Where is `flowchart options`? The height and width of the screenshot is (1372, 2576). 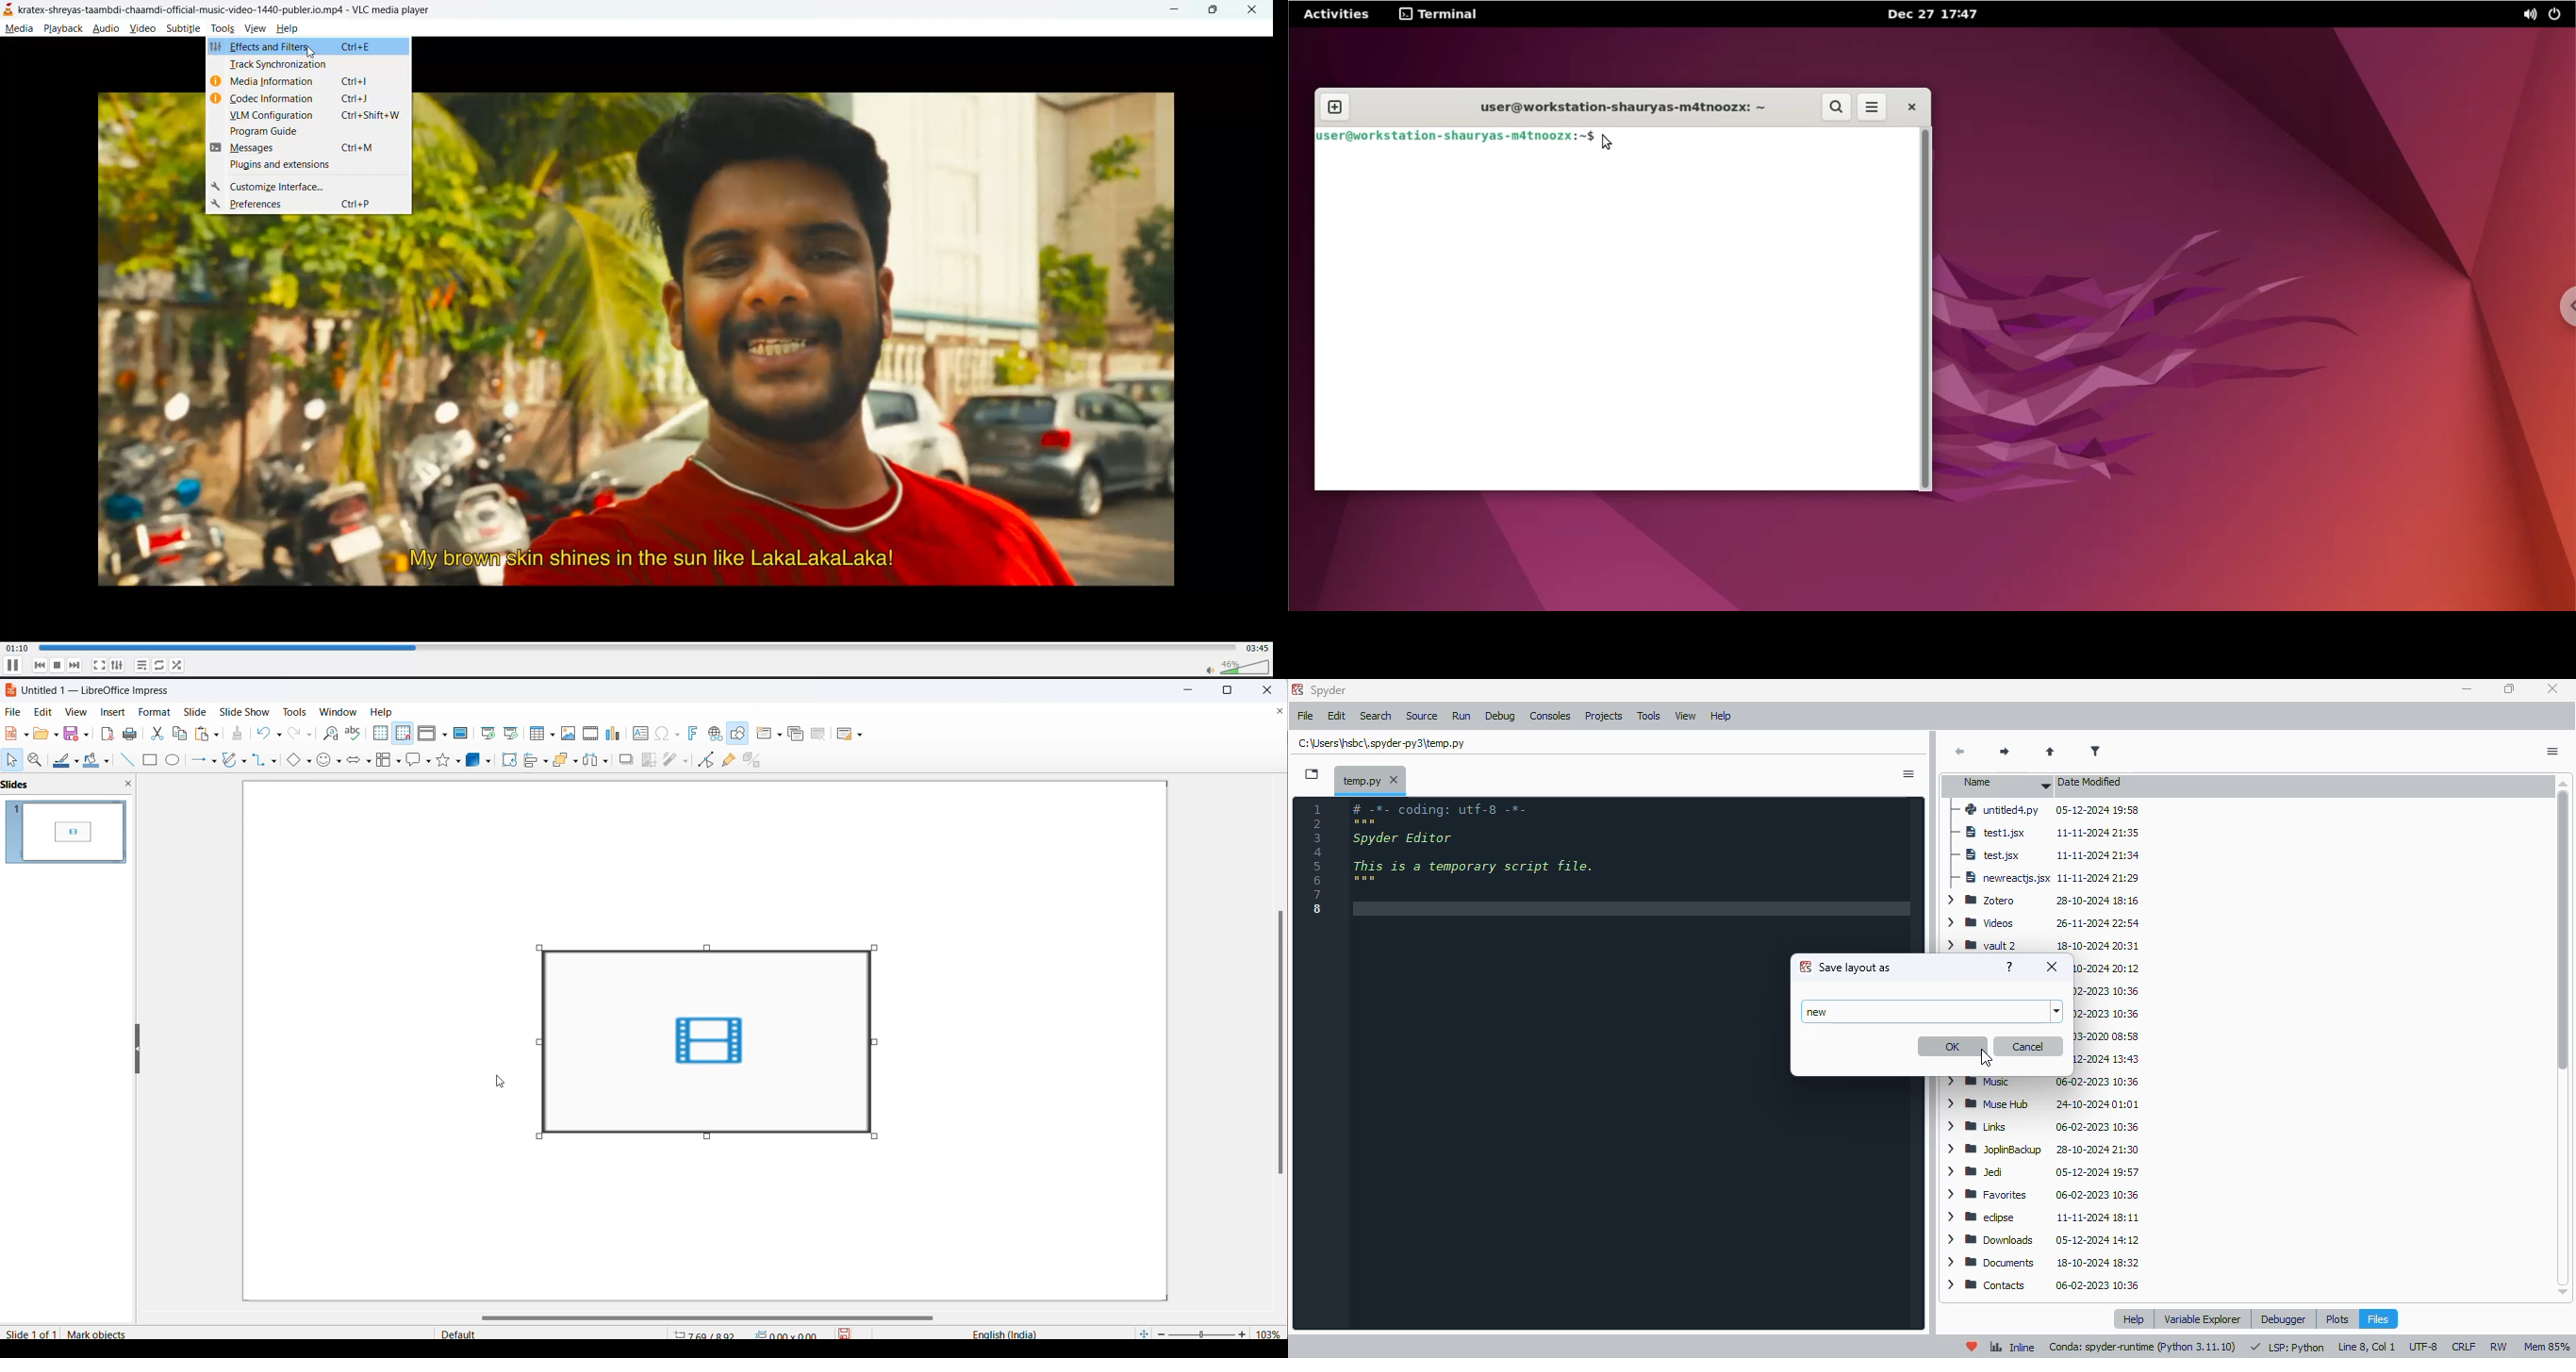 flowchart options is located at coordinates (399, 762).